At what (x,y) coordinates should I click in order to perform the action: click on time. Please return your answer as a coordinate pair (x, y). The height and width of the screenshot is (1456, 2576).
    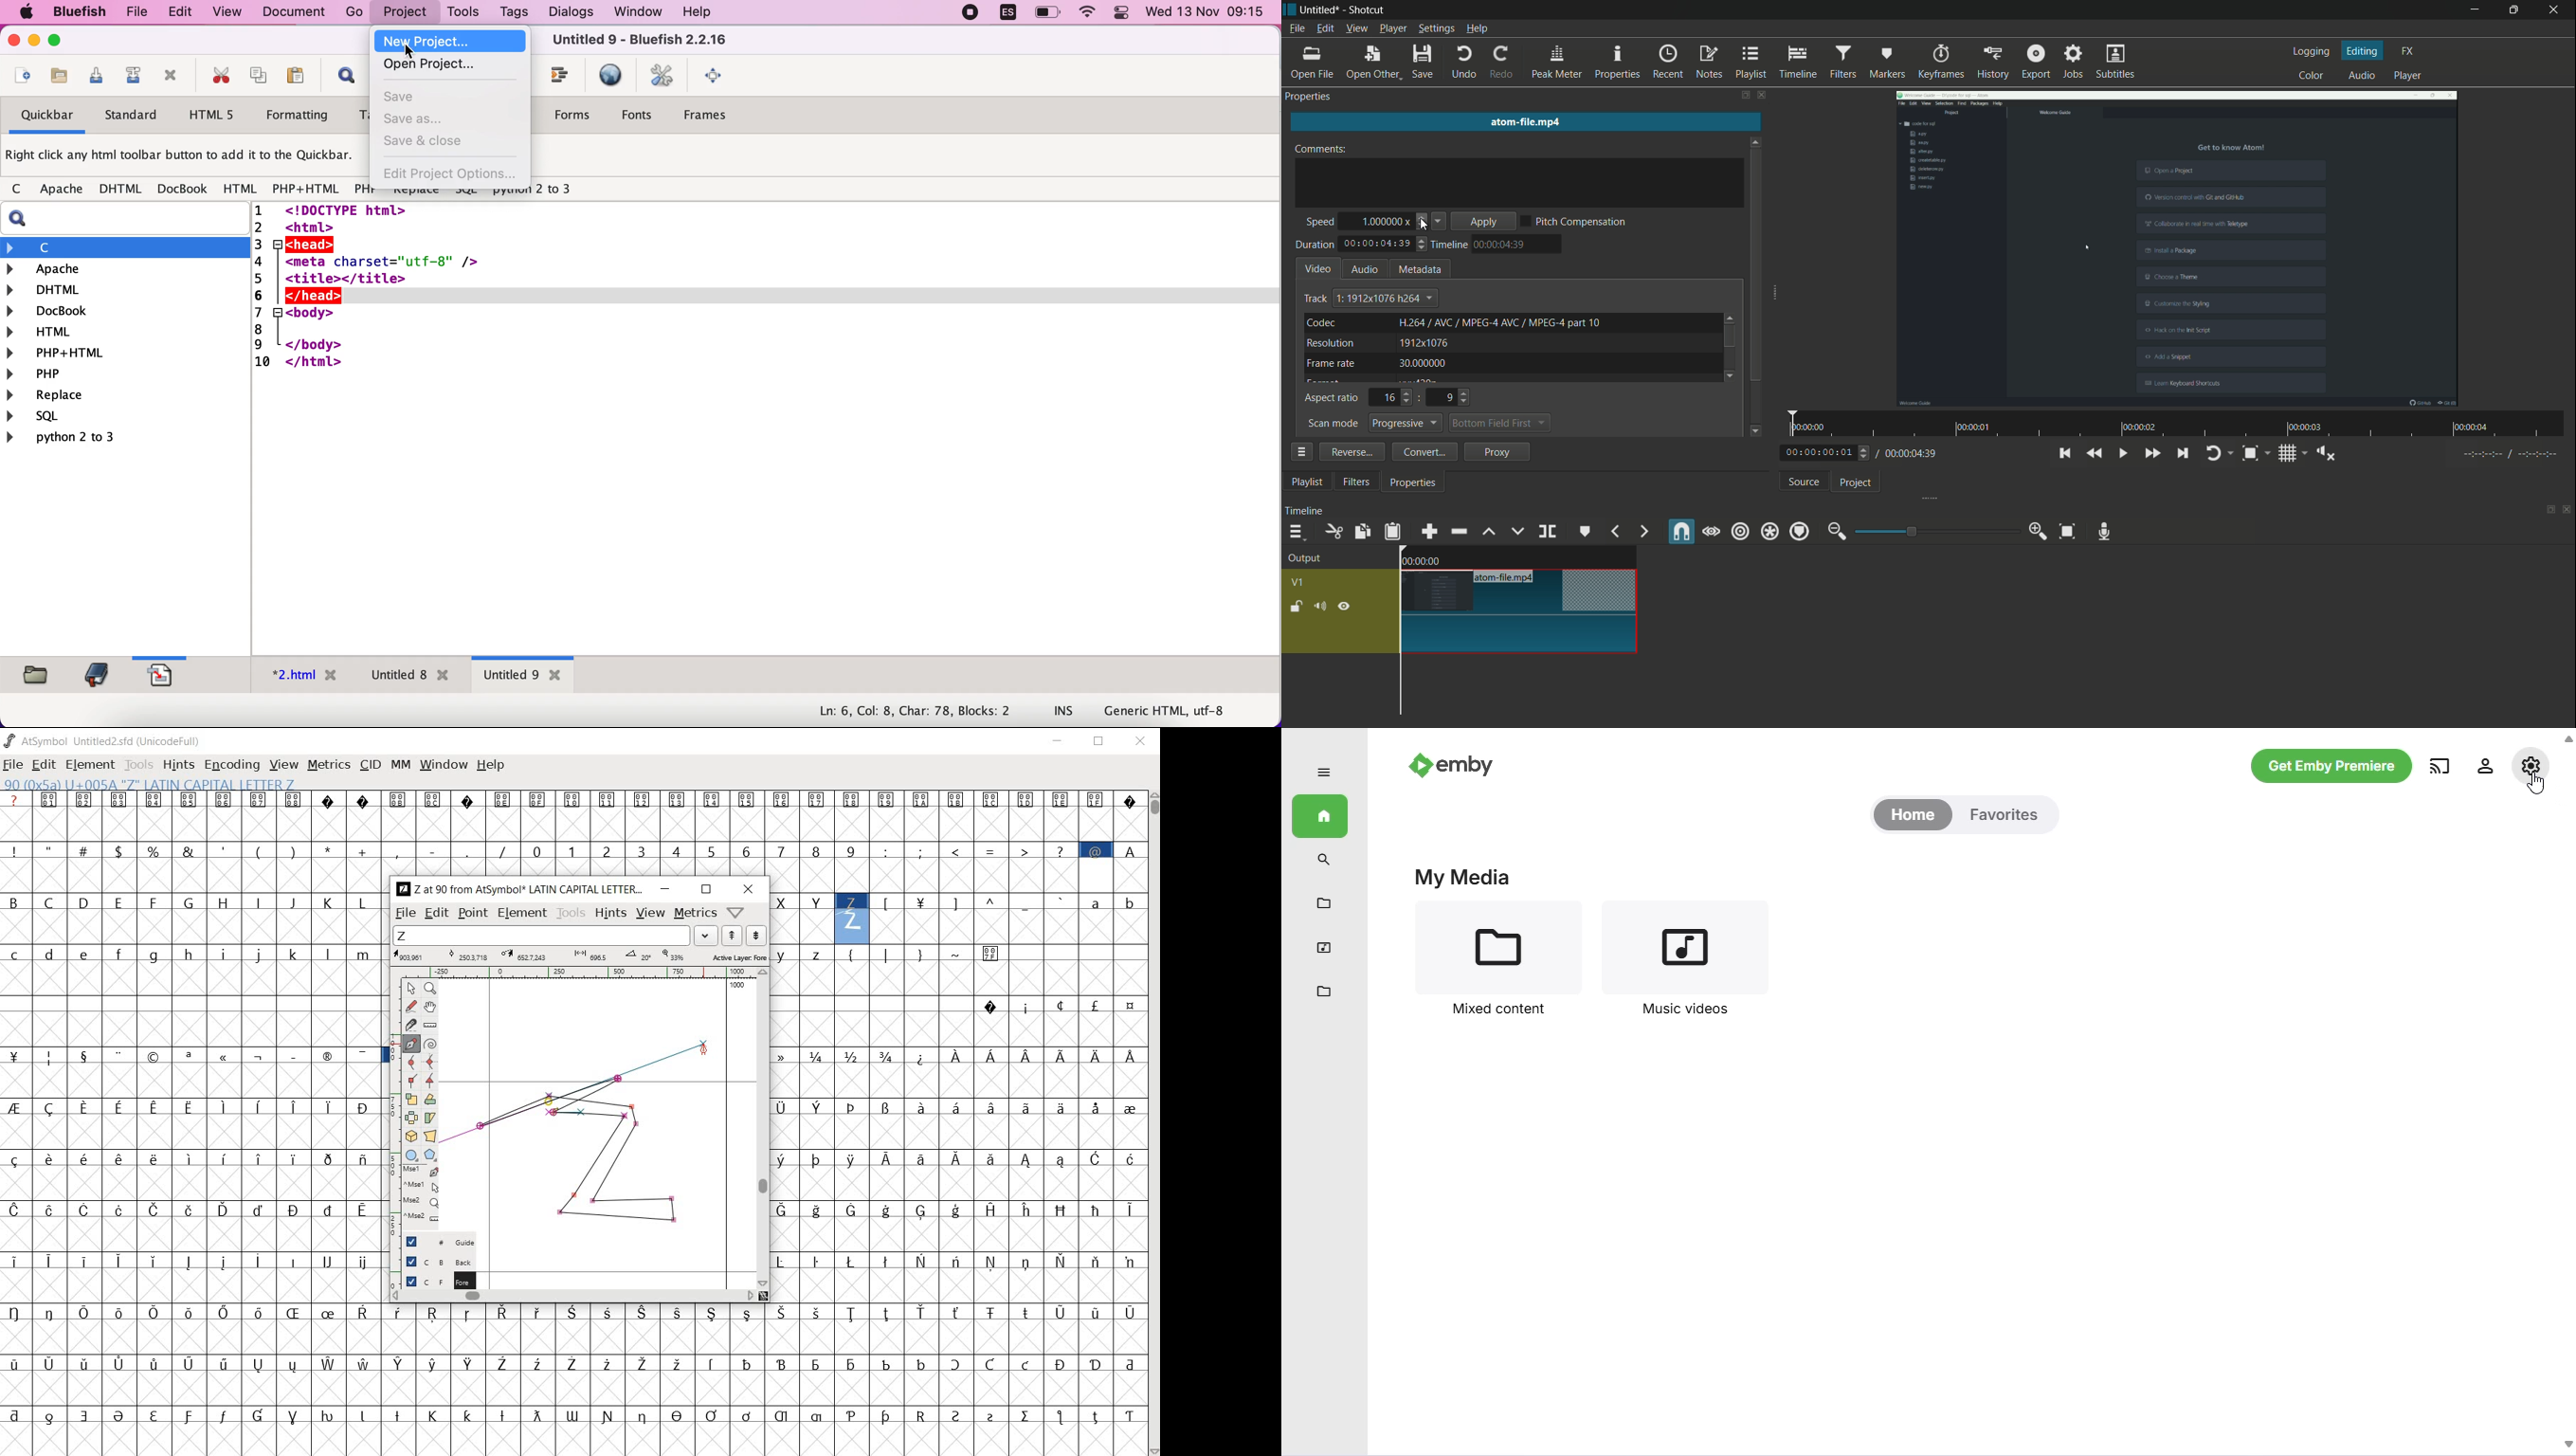
    Looking at the image, I should click on (2182, 424).